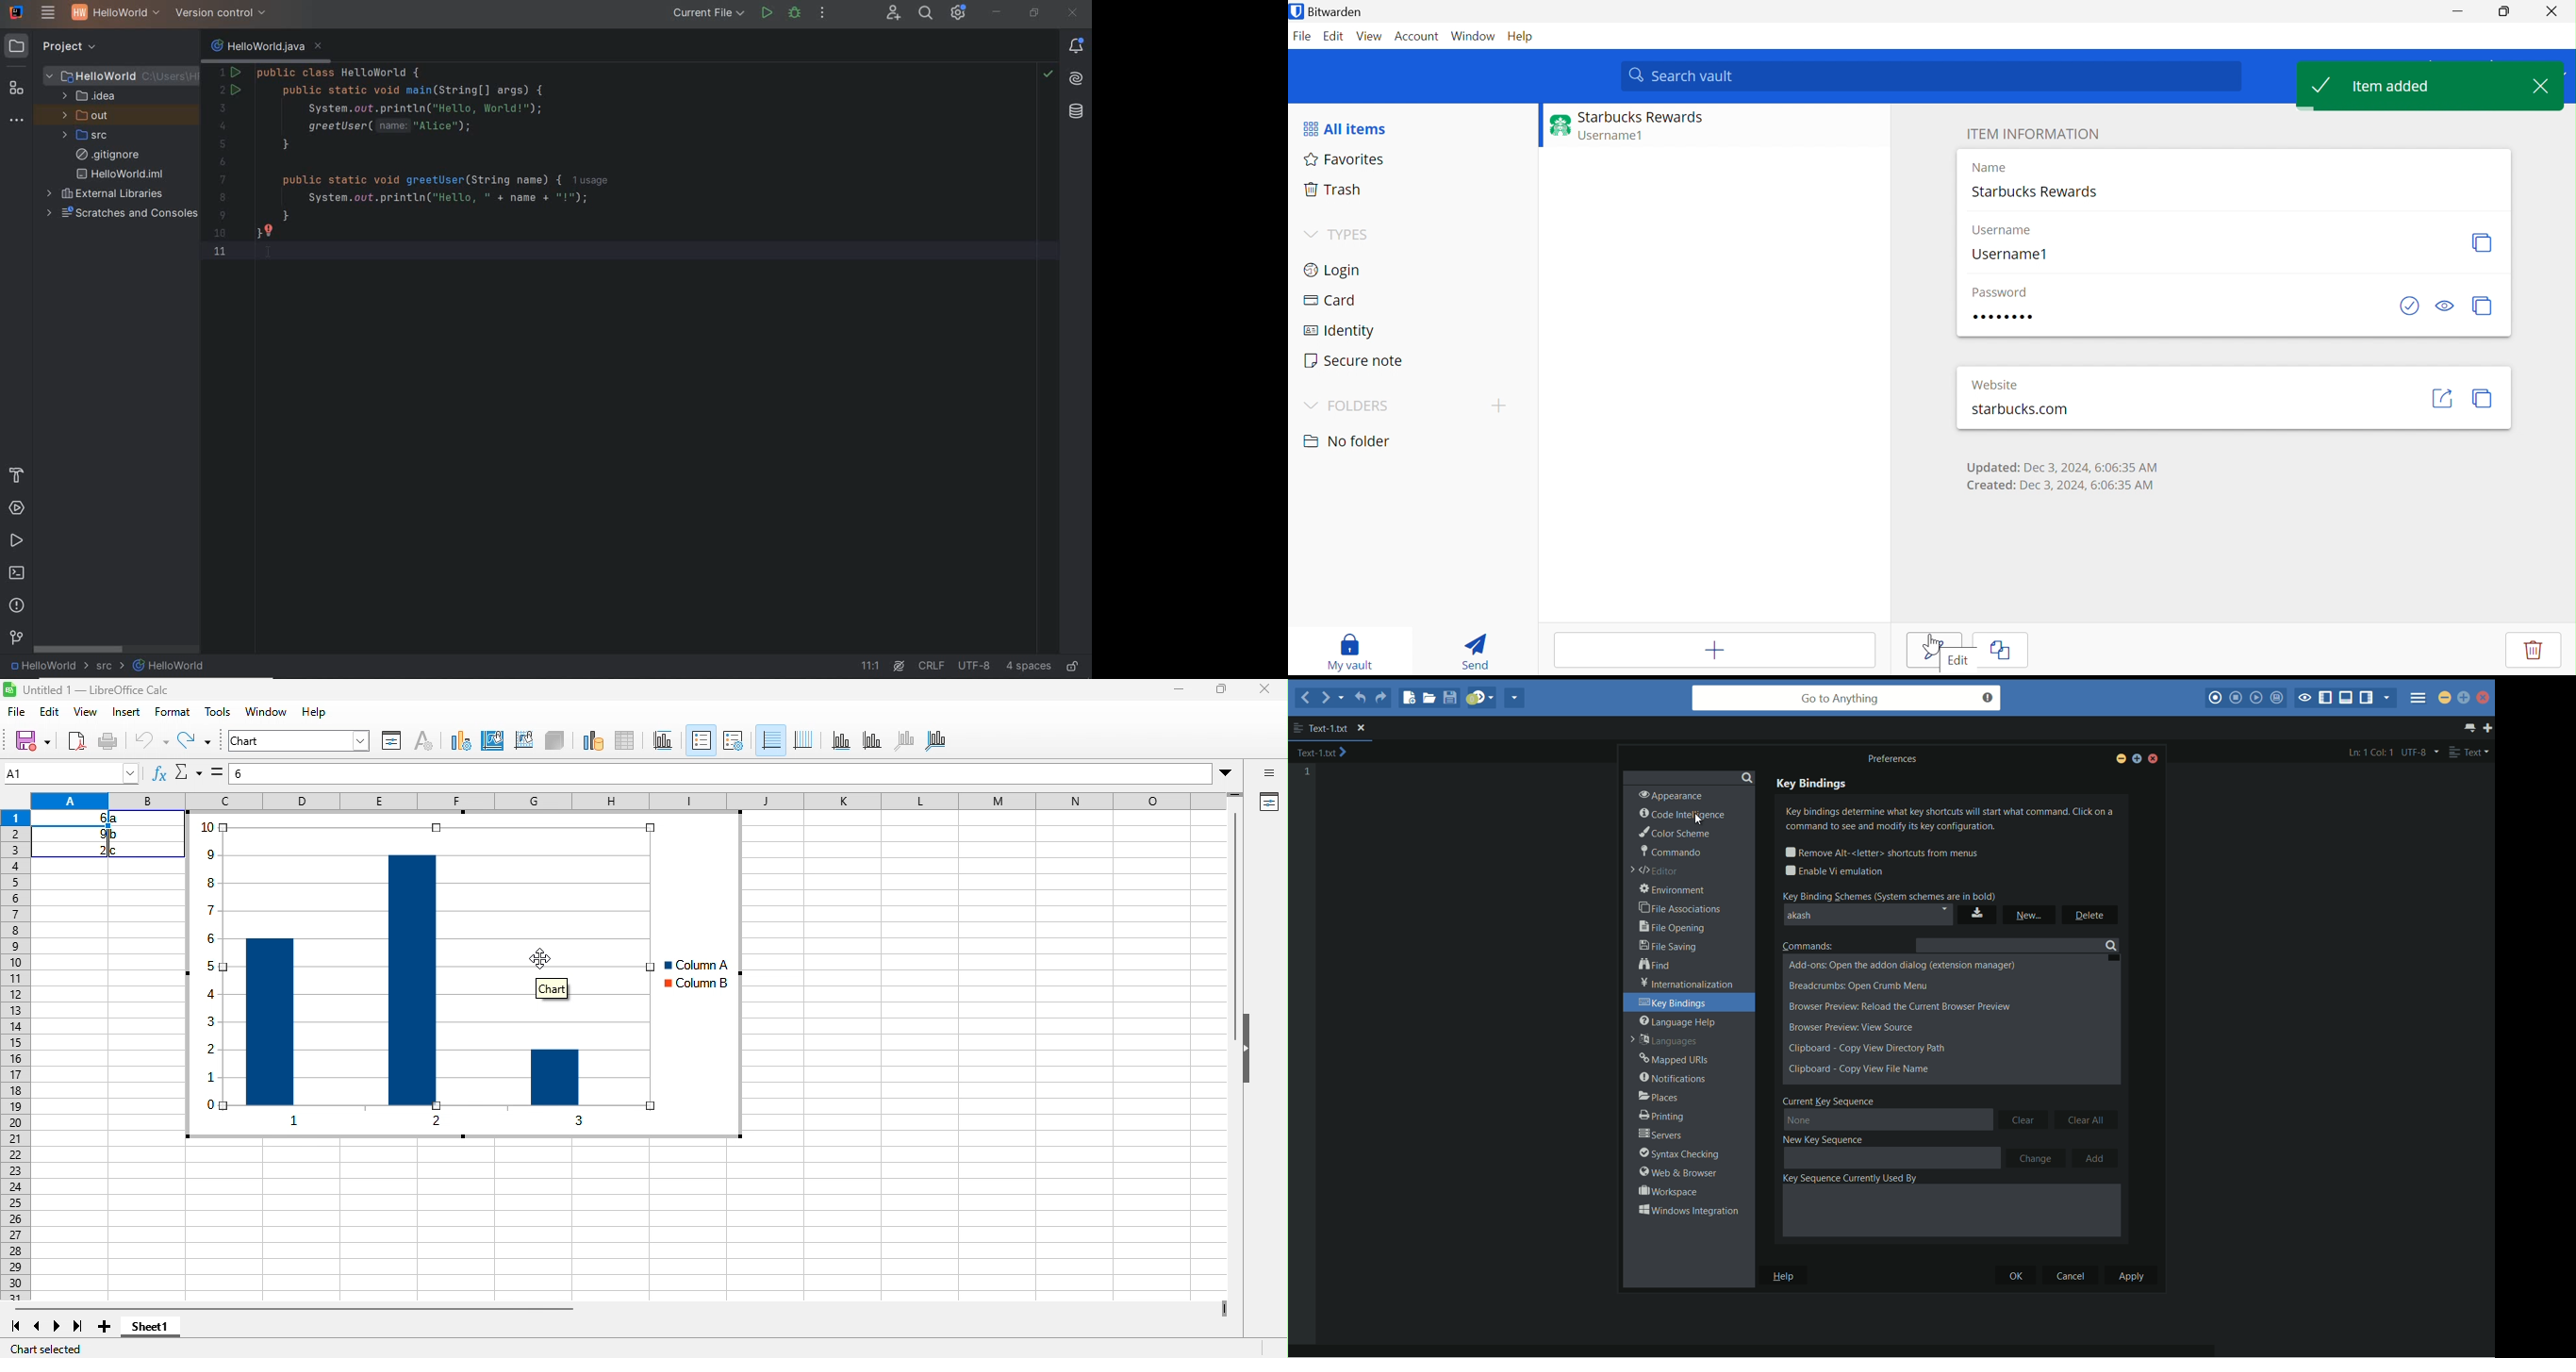 The width and height of the screenshot is (2576, 1372). Describe the element at coordinates (17, 12) in the screenshot. I see `Application logo` at that location.